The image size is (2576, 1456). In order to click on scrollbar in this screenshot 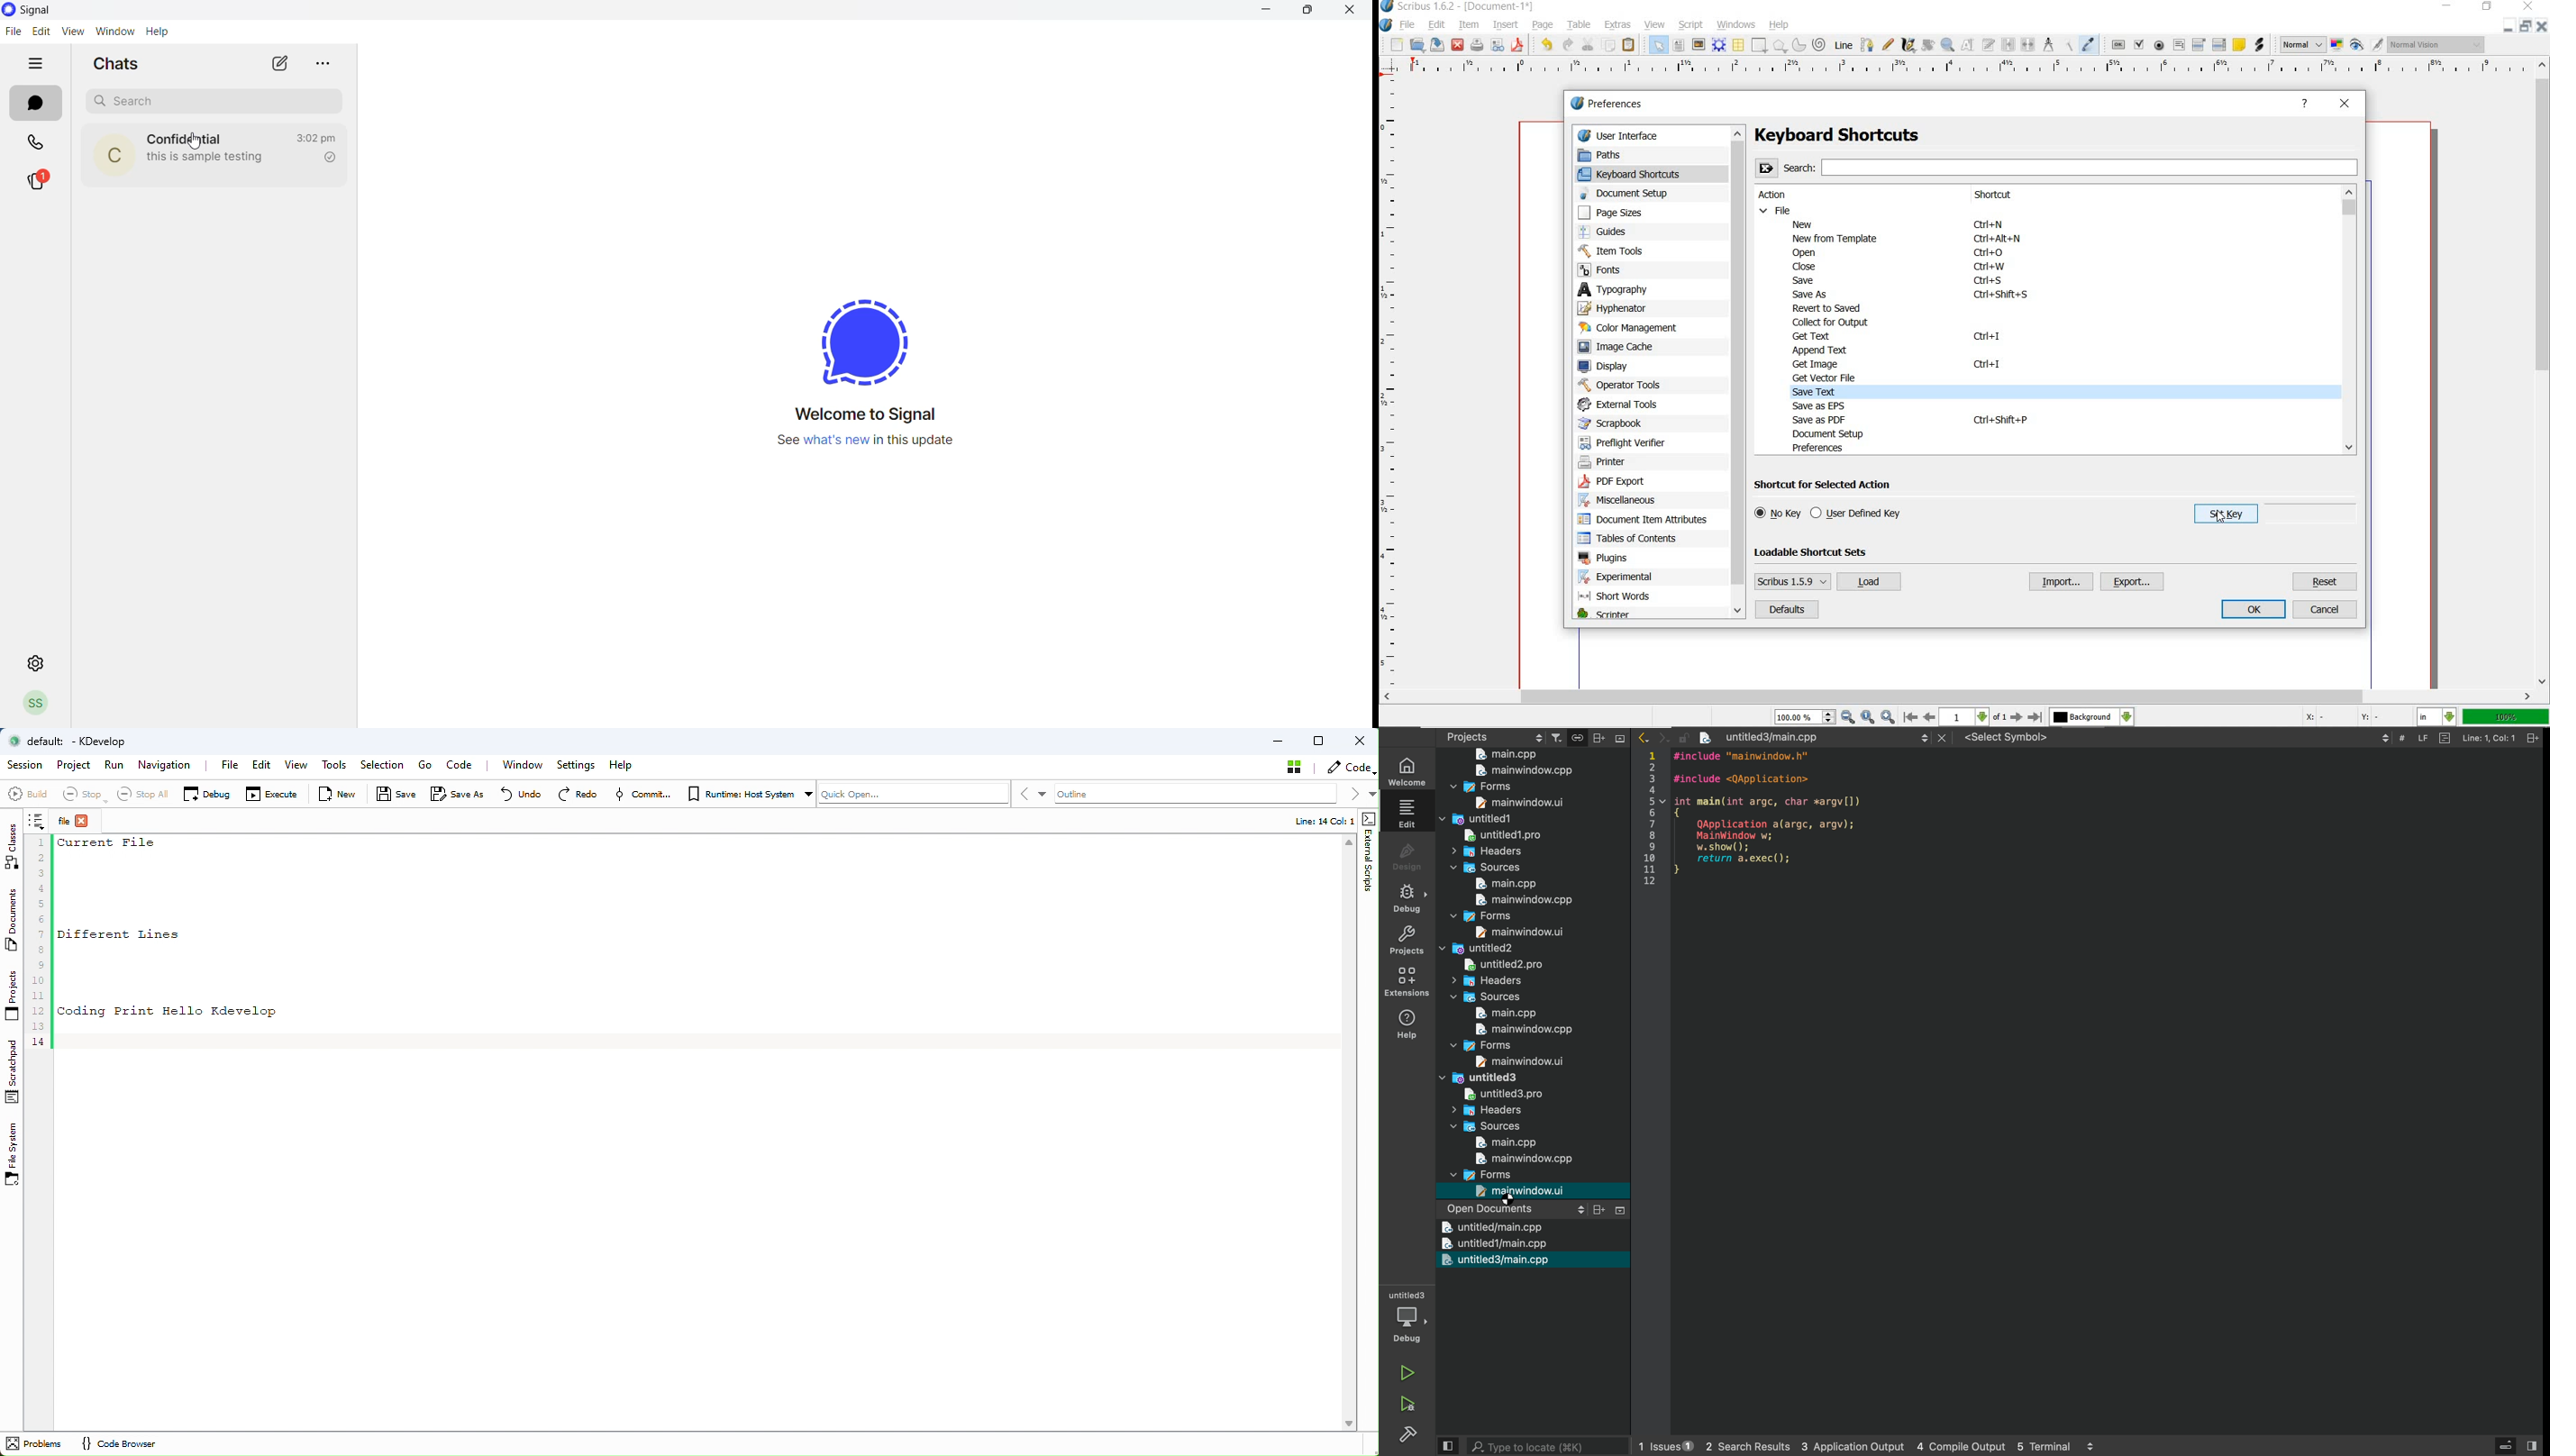, I will do `click(2349, 321)`.